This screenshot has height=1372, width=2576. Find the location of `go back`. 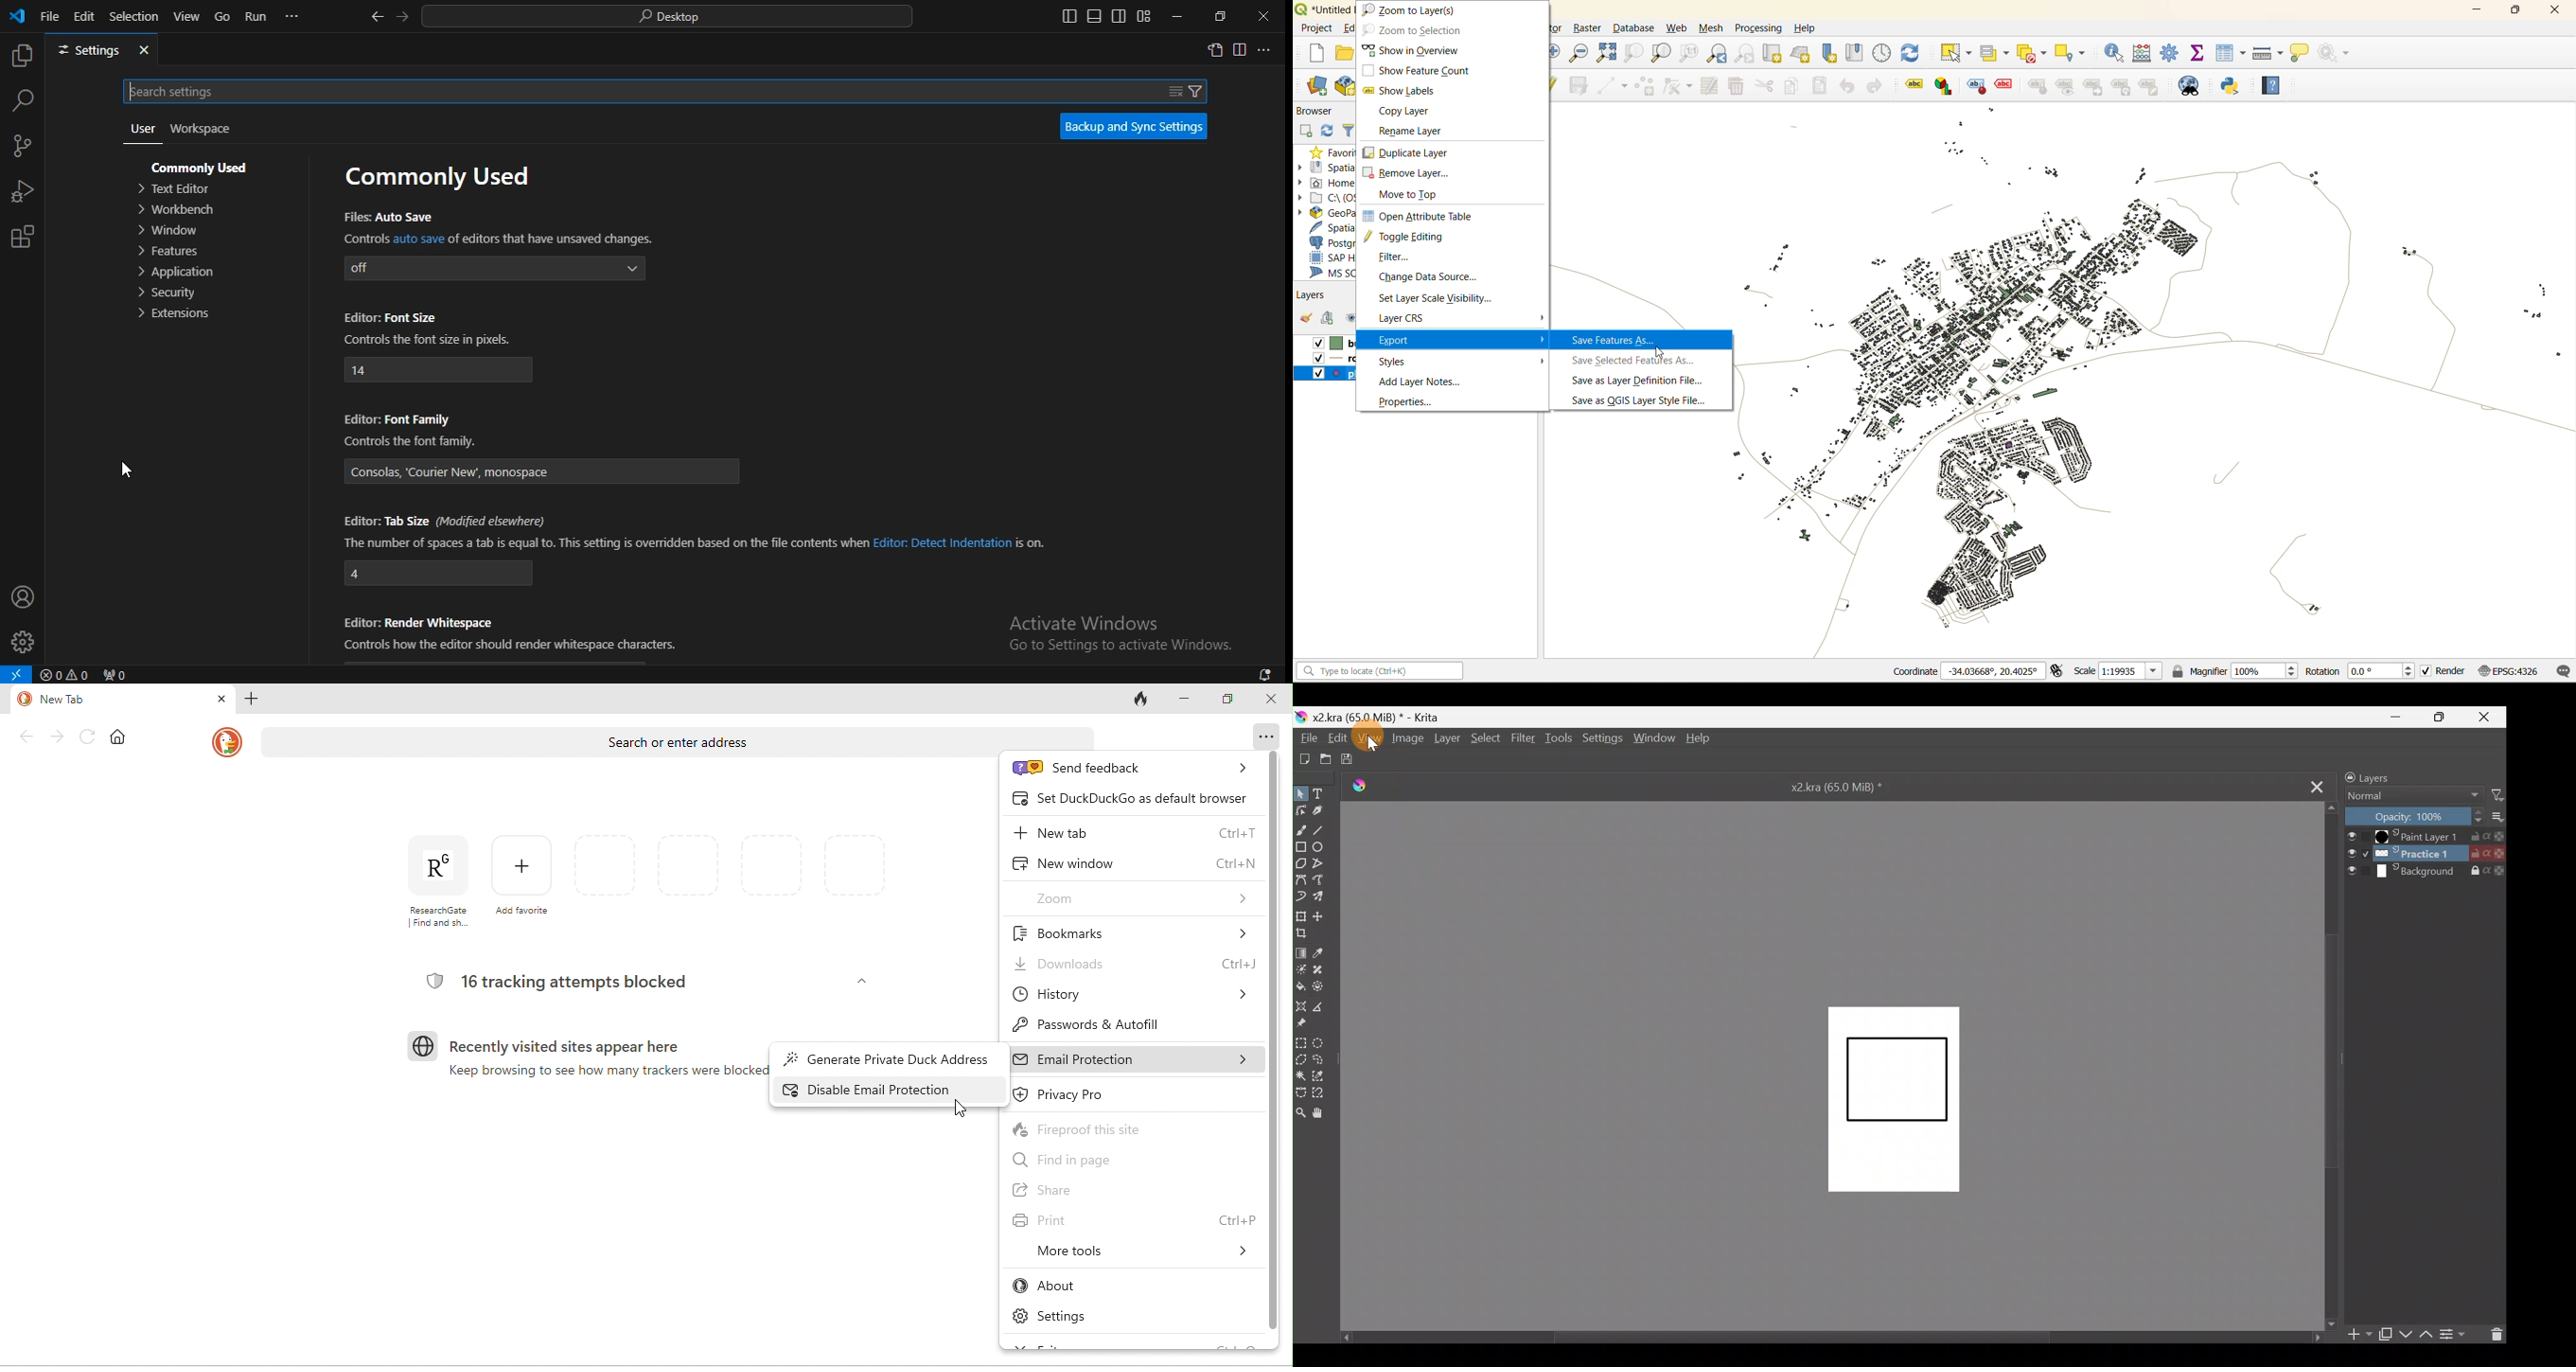

go back is located at coordinates (378, 17).